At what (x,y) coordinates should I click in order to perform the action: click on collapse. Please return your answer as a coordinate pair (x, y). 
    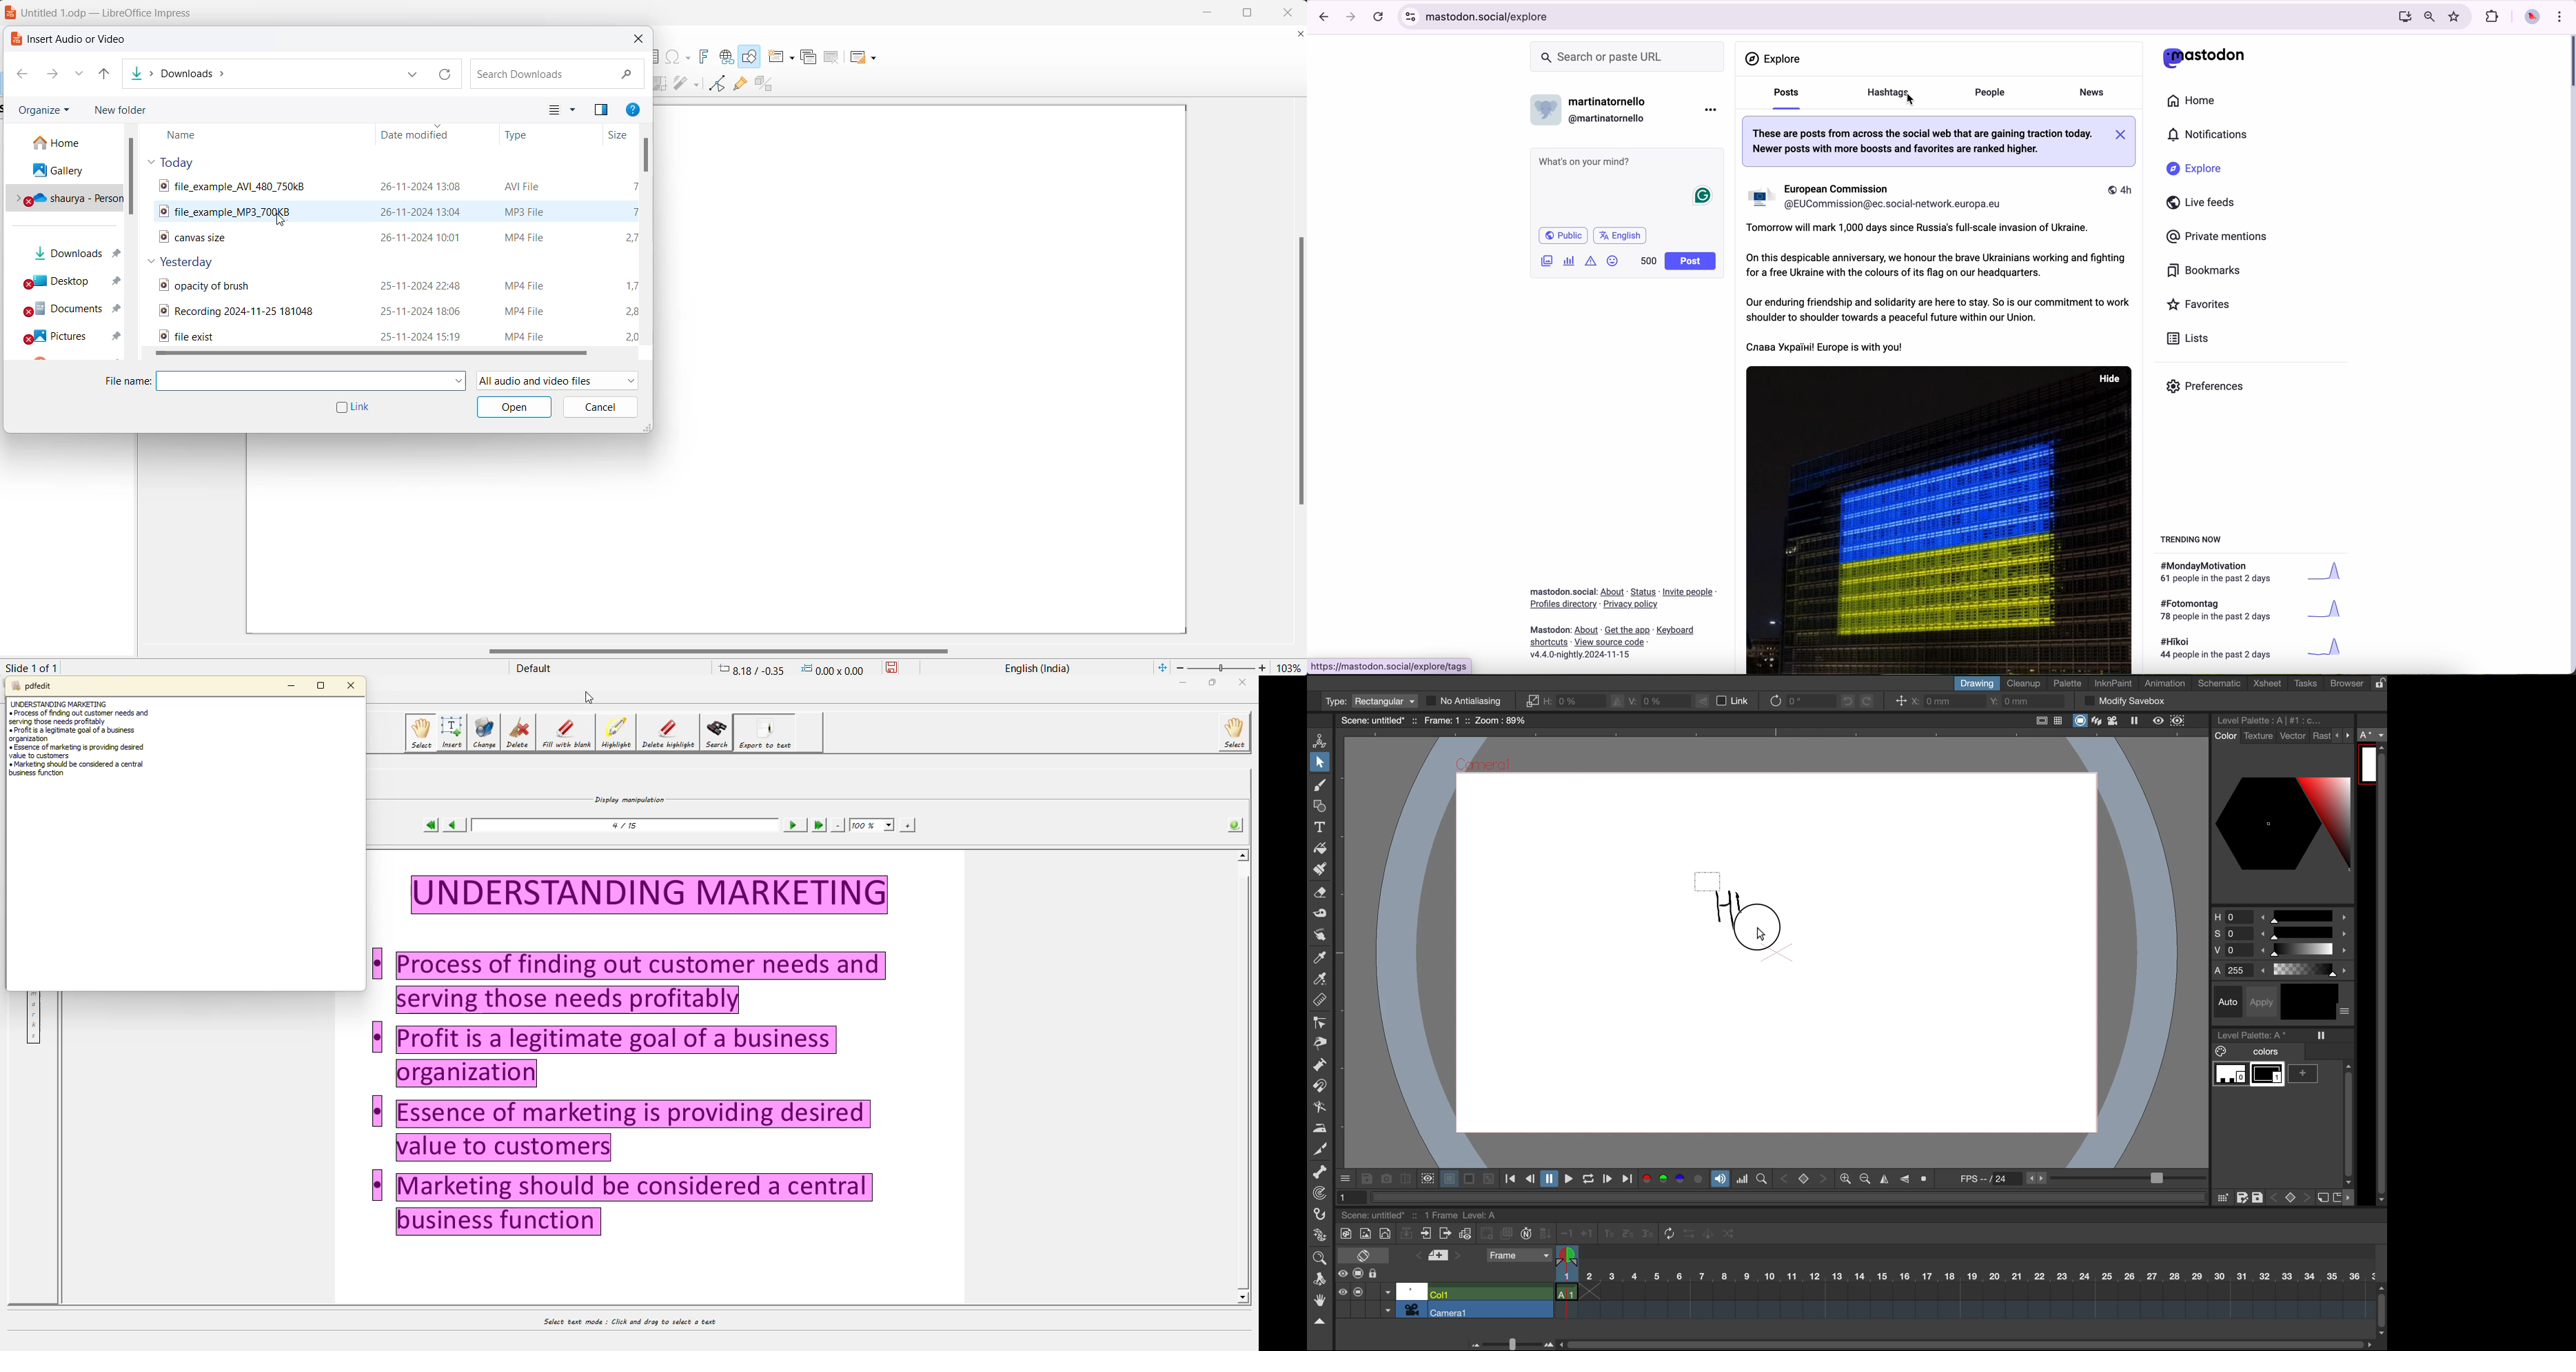
    Looking at the image, I should click on (1319, 1322).